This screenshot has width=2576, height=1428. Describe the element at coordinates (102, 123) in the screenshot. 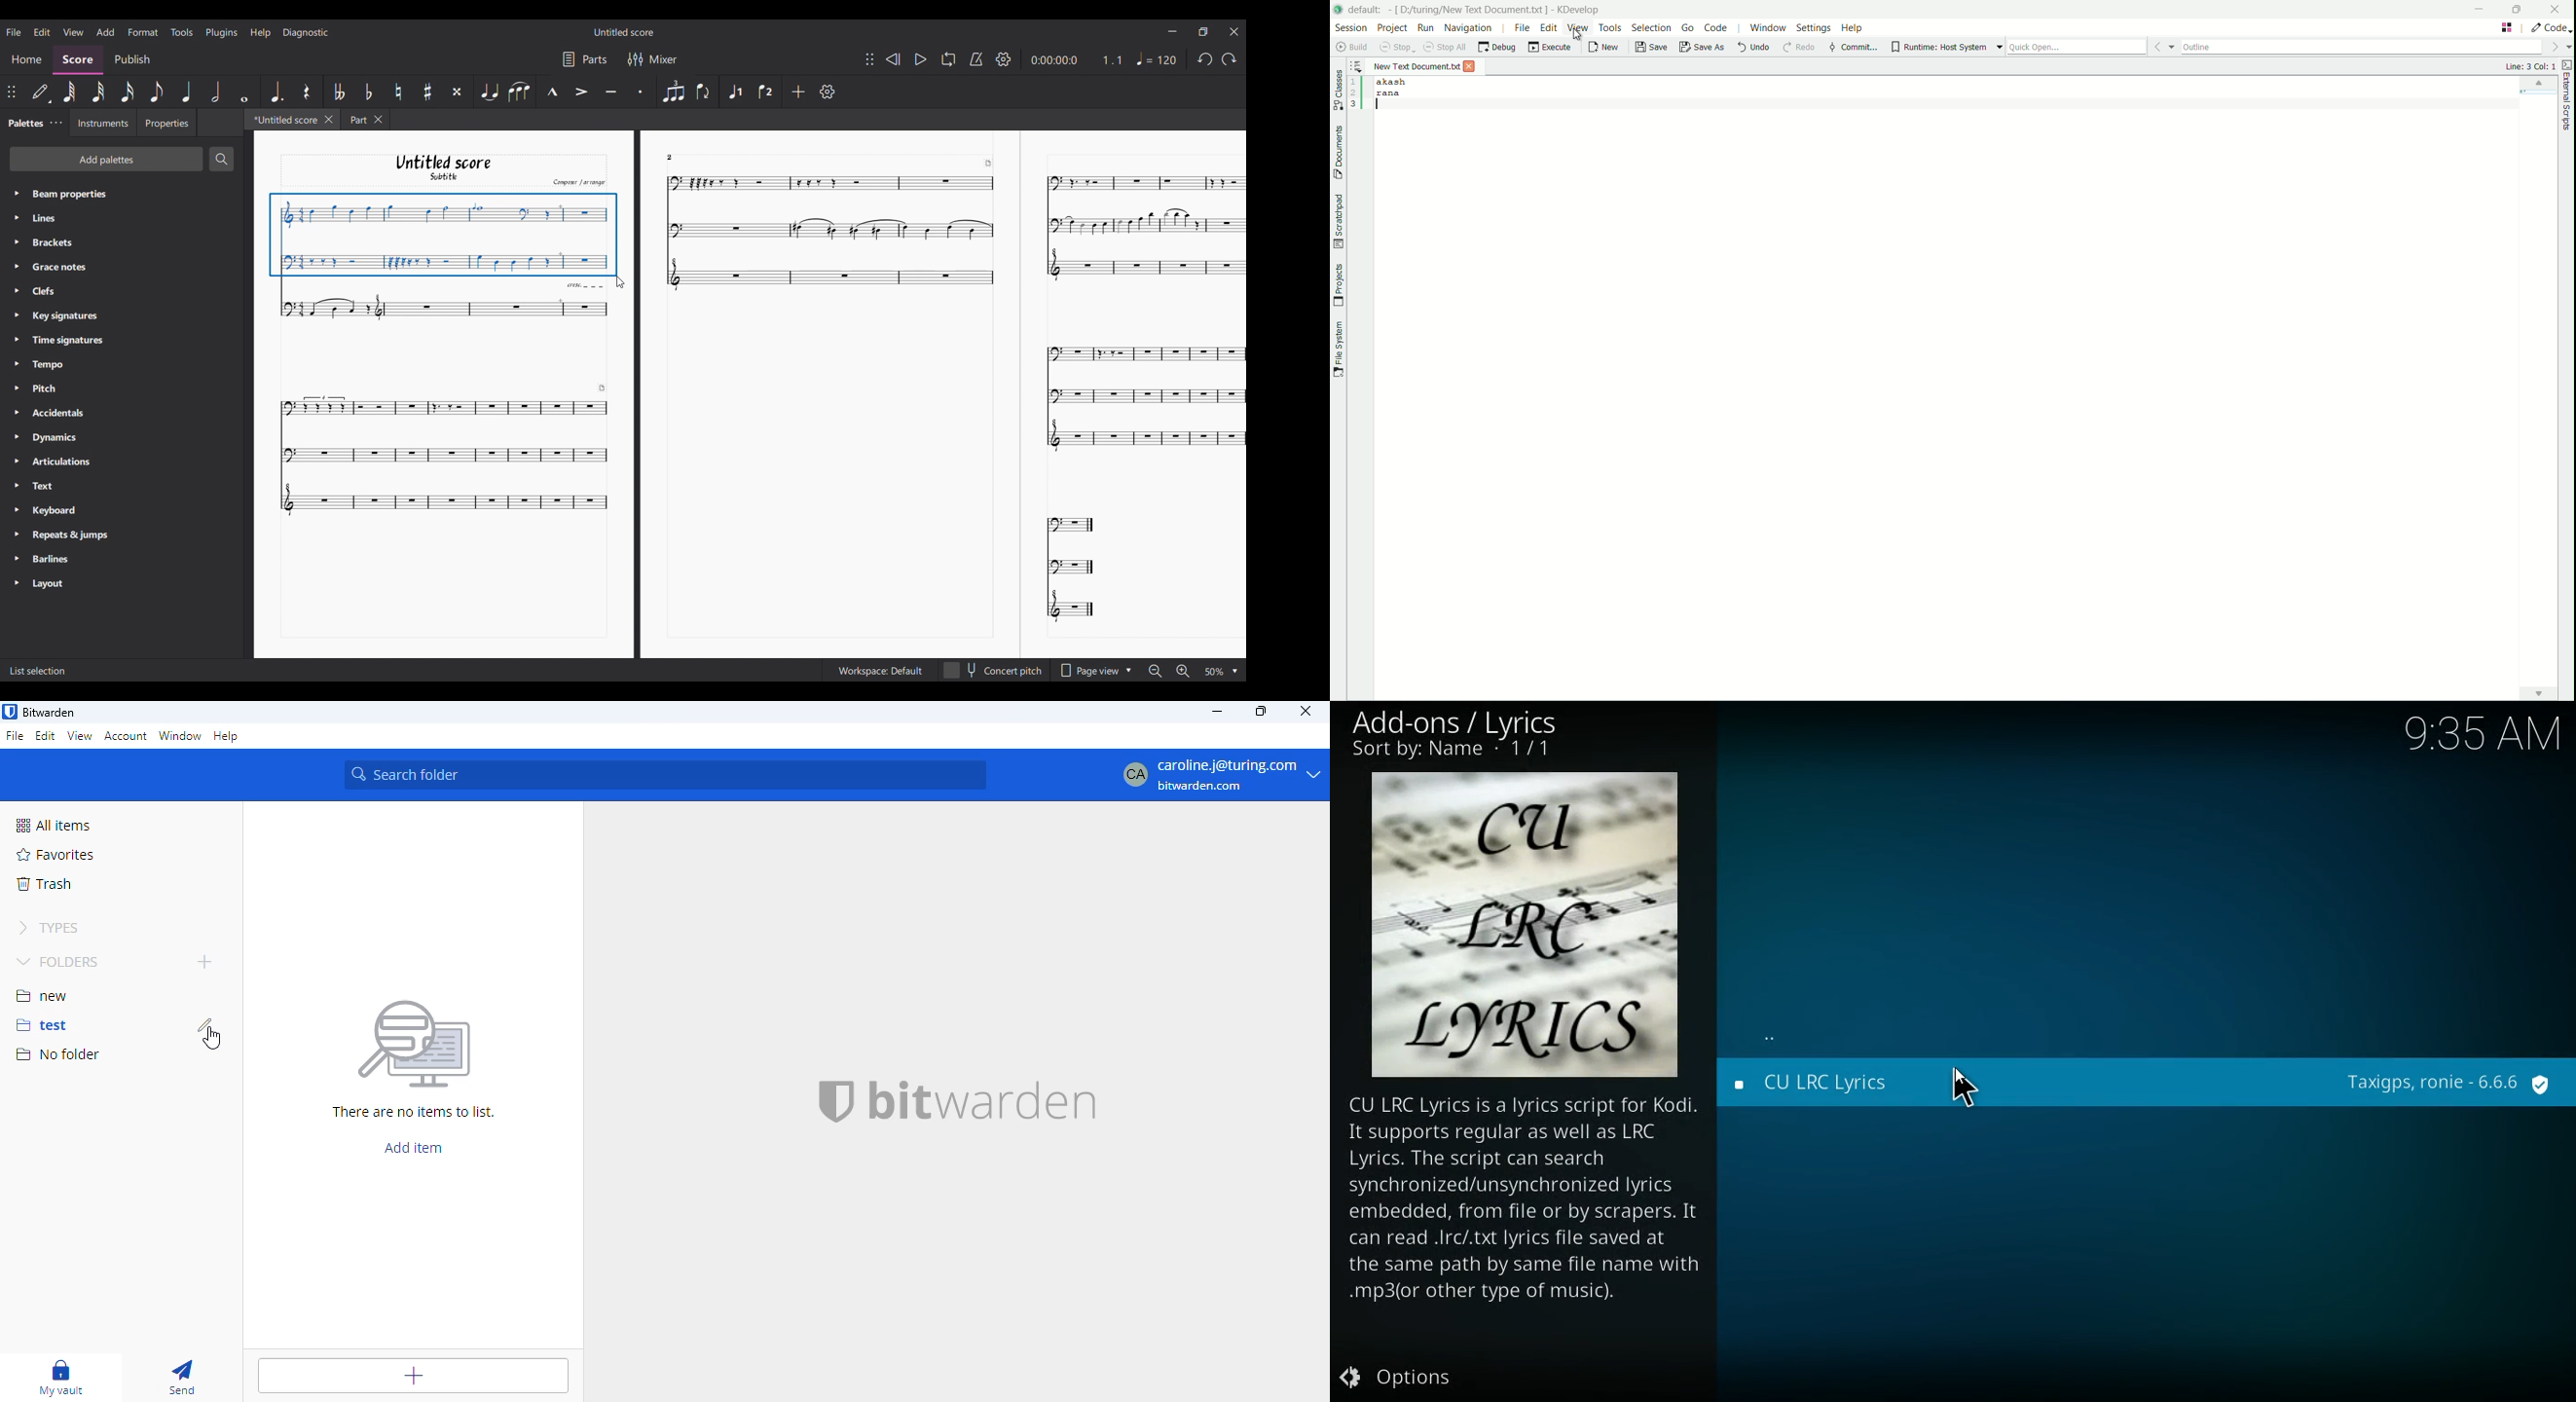

I see `Instruments` at that location.